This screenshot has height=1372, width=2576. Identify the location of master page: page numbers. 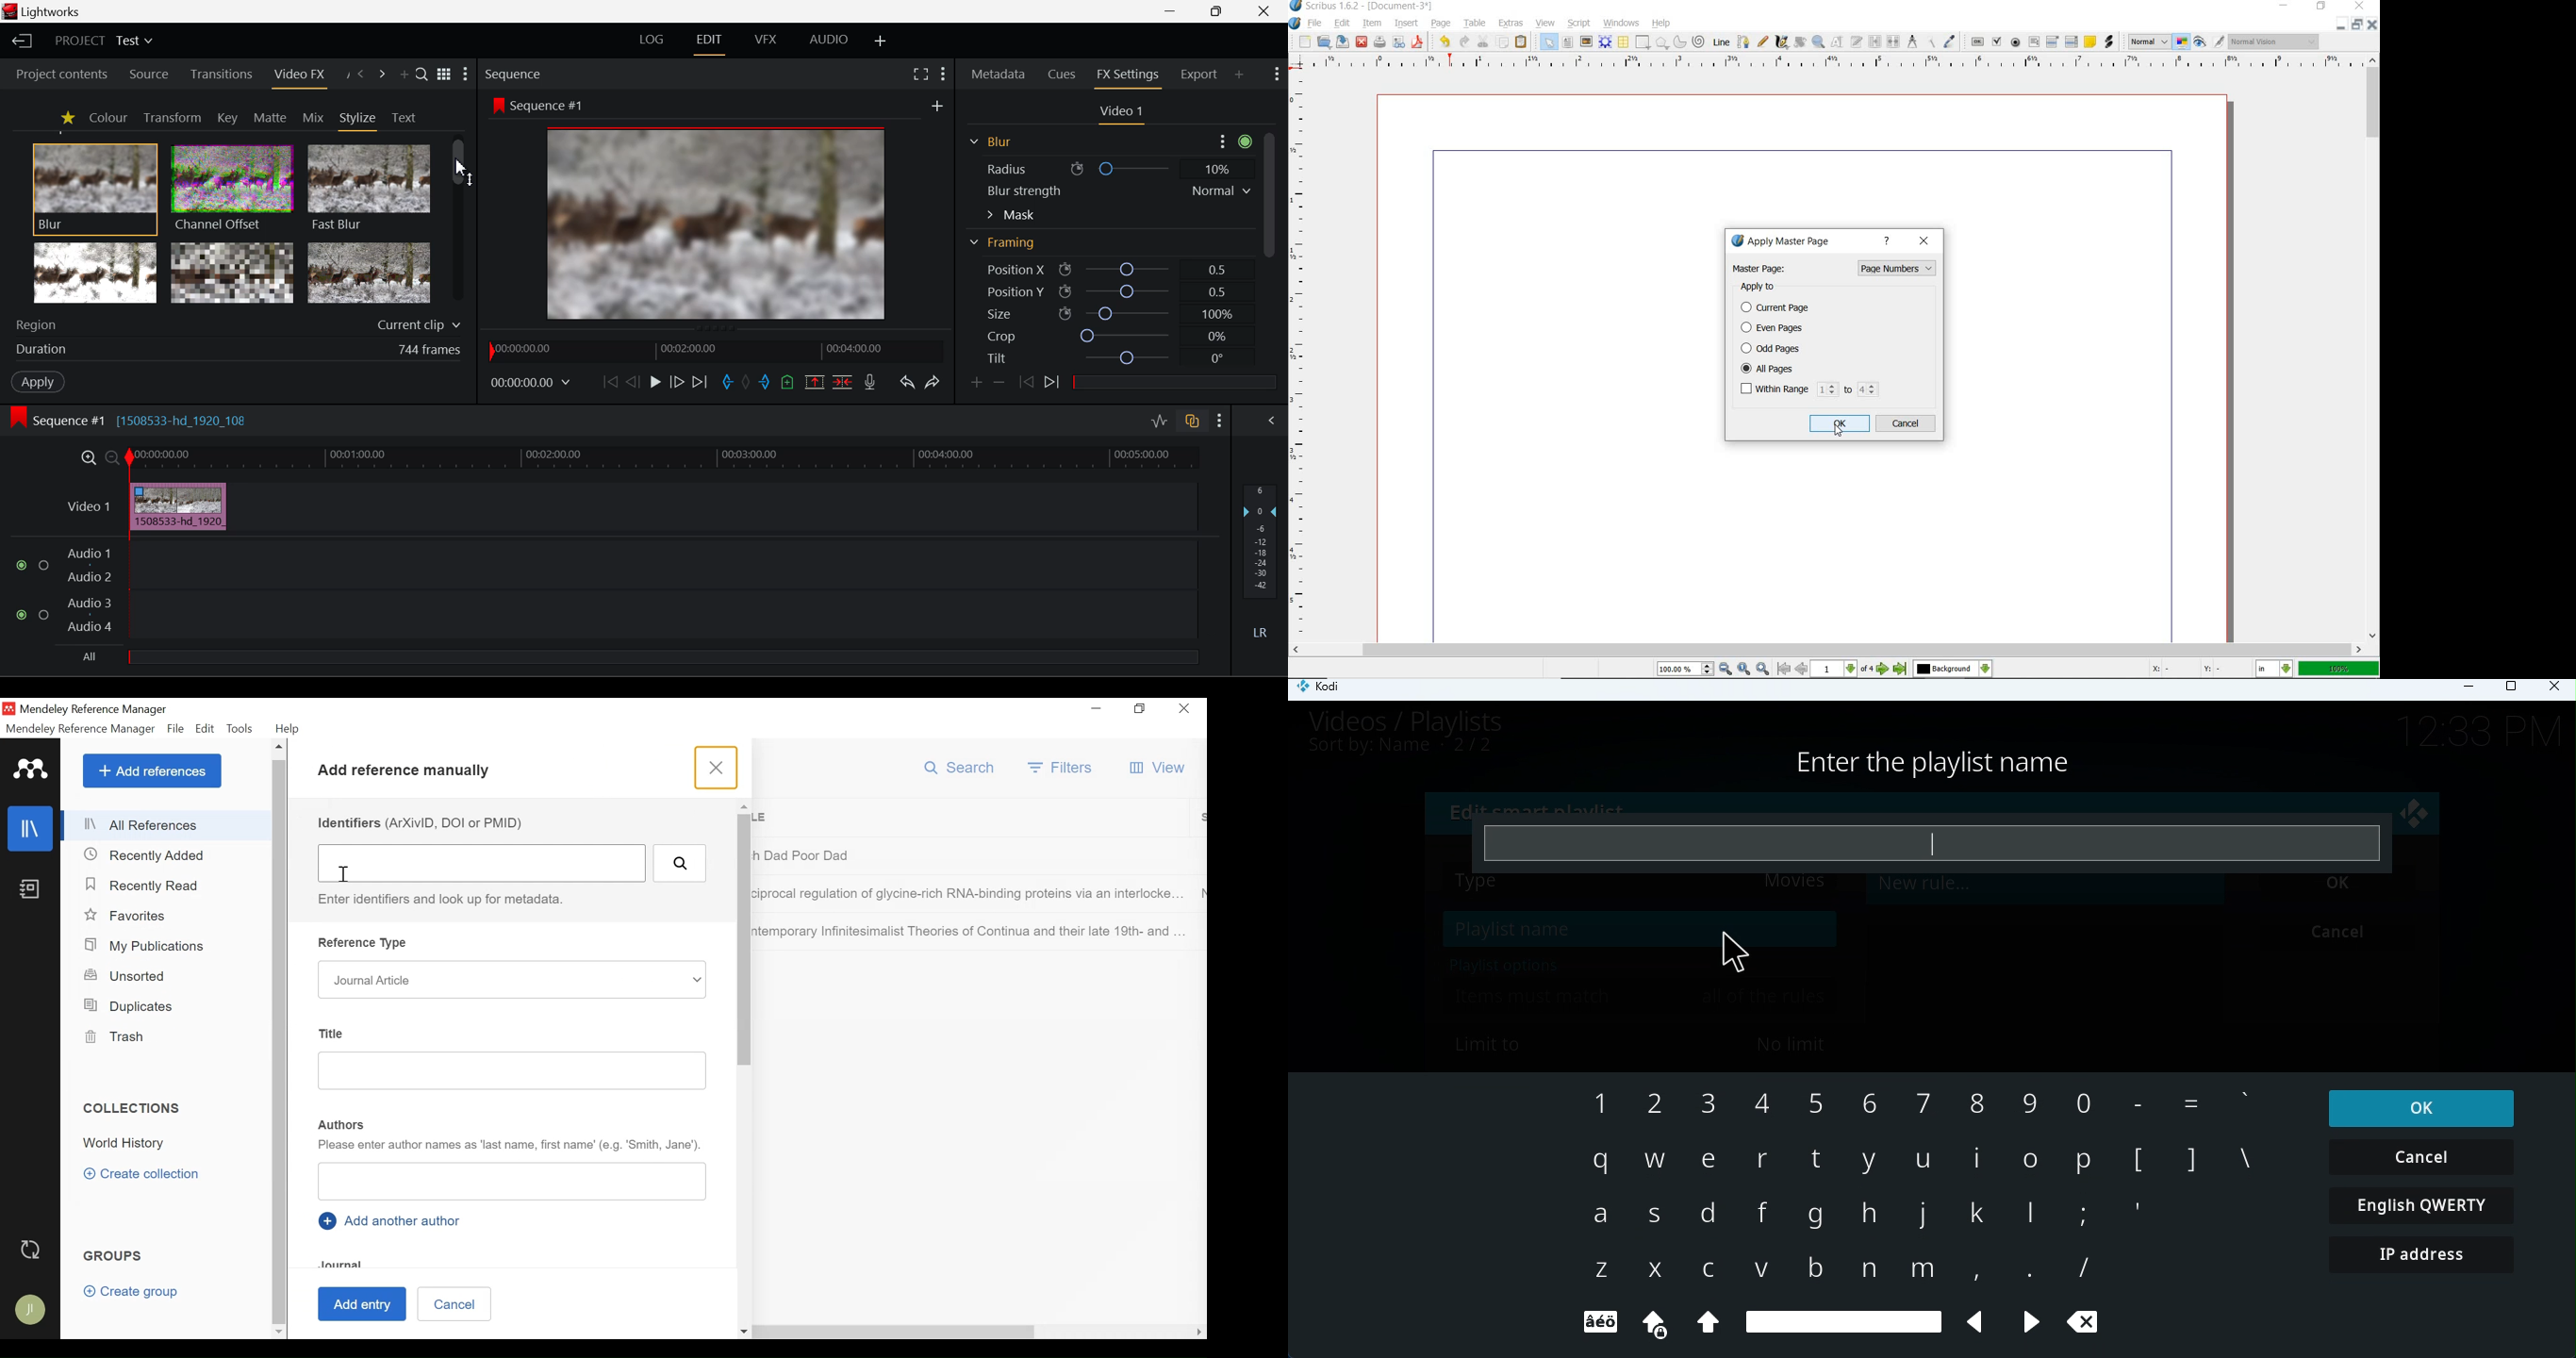
(1834, 268).